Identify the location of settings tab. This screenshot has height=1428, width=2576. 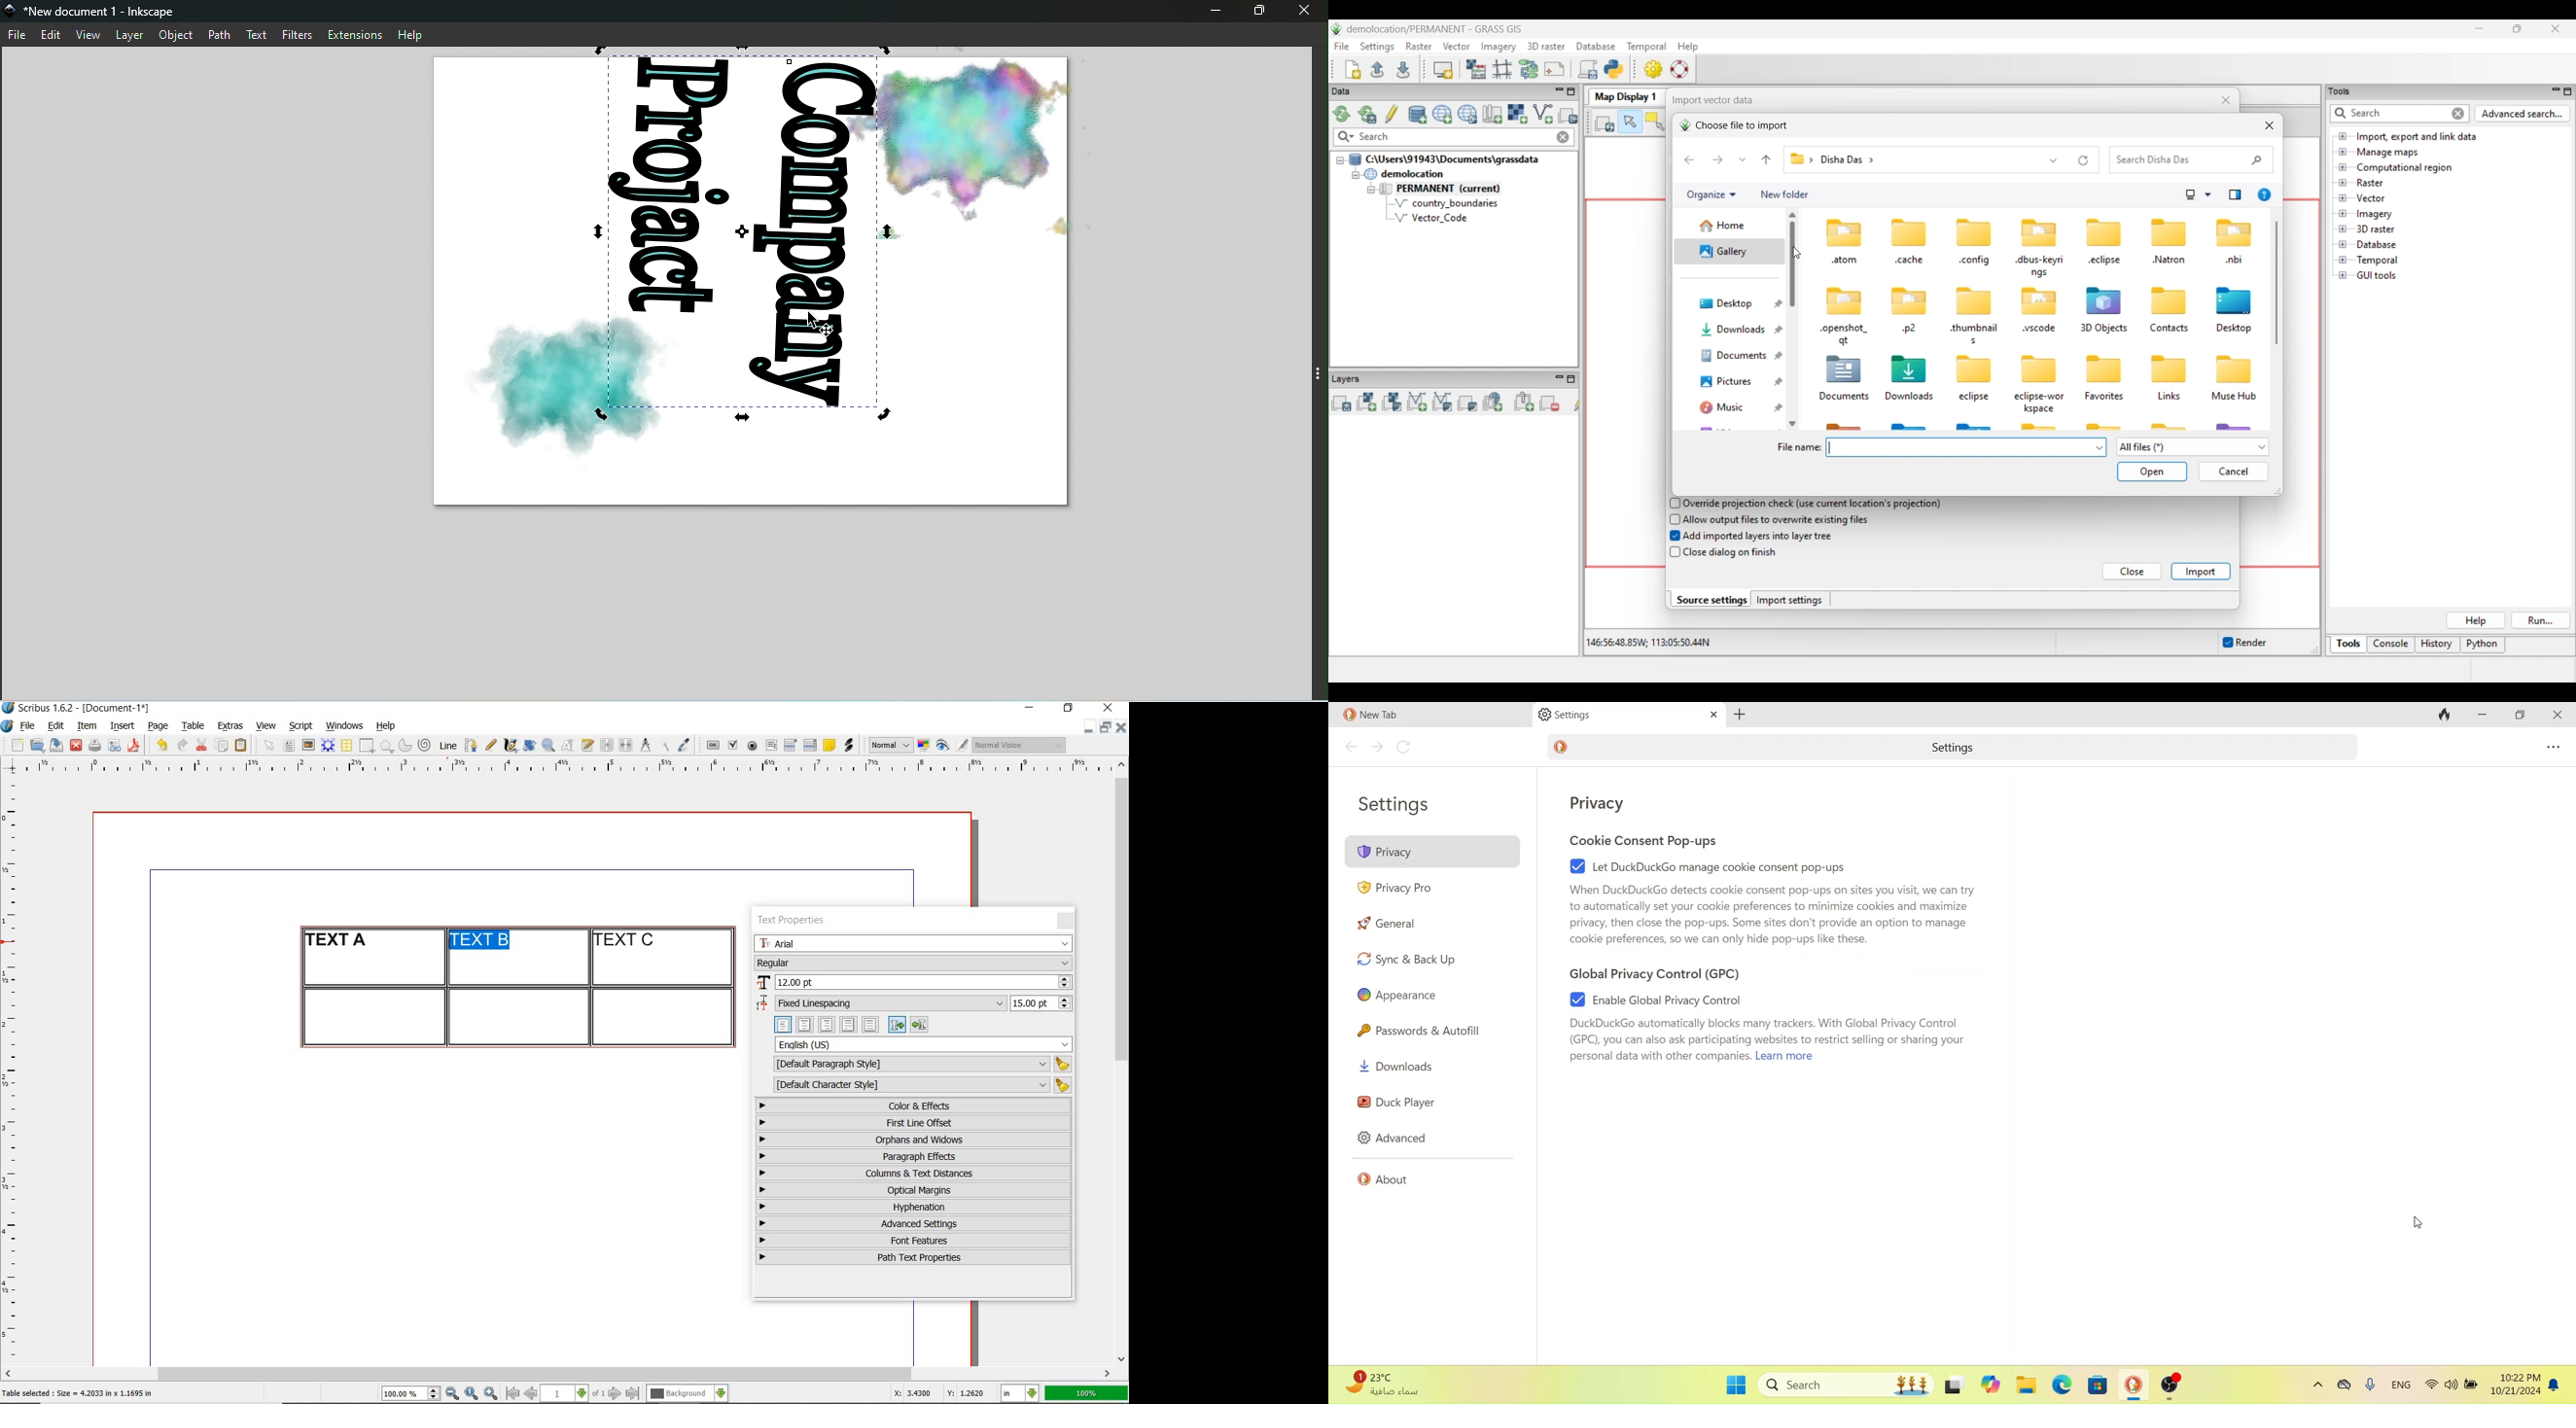
(1602, 715).